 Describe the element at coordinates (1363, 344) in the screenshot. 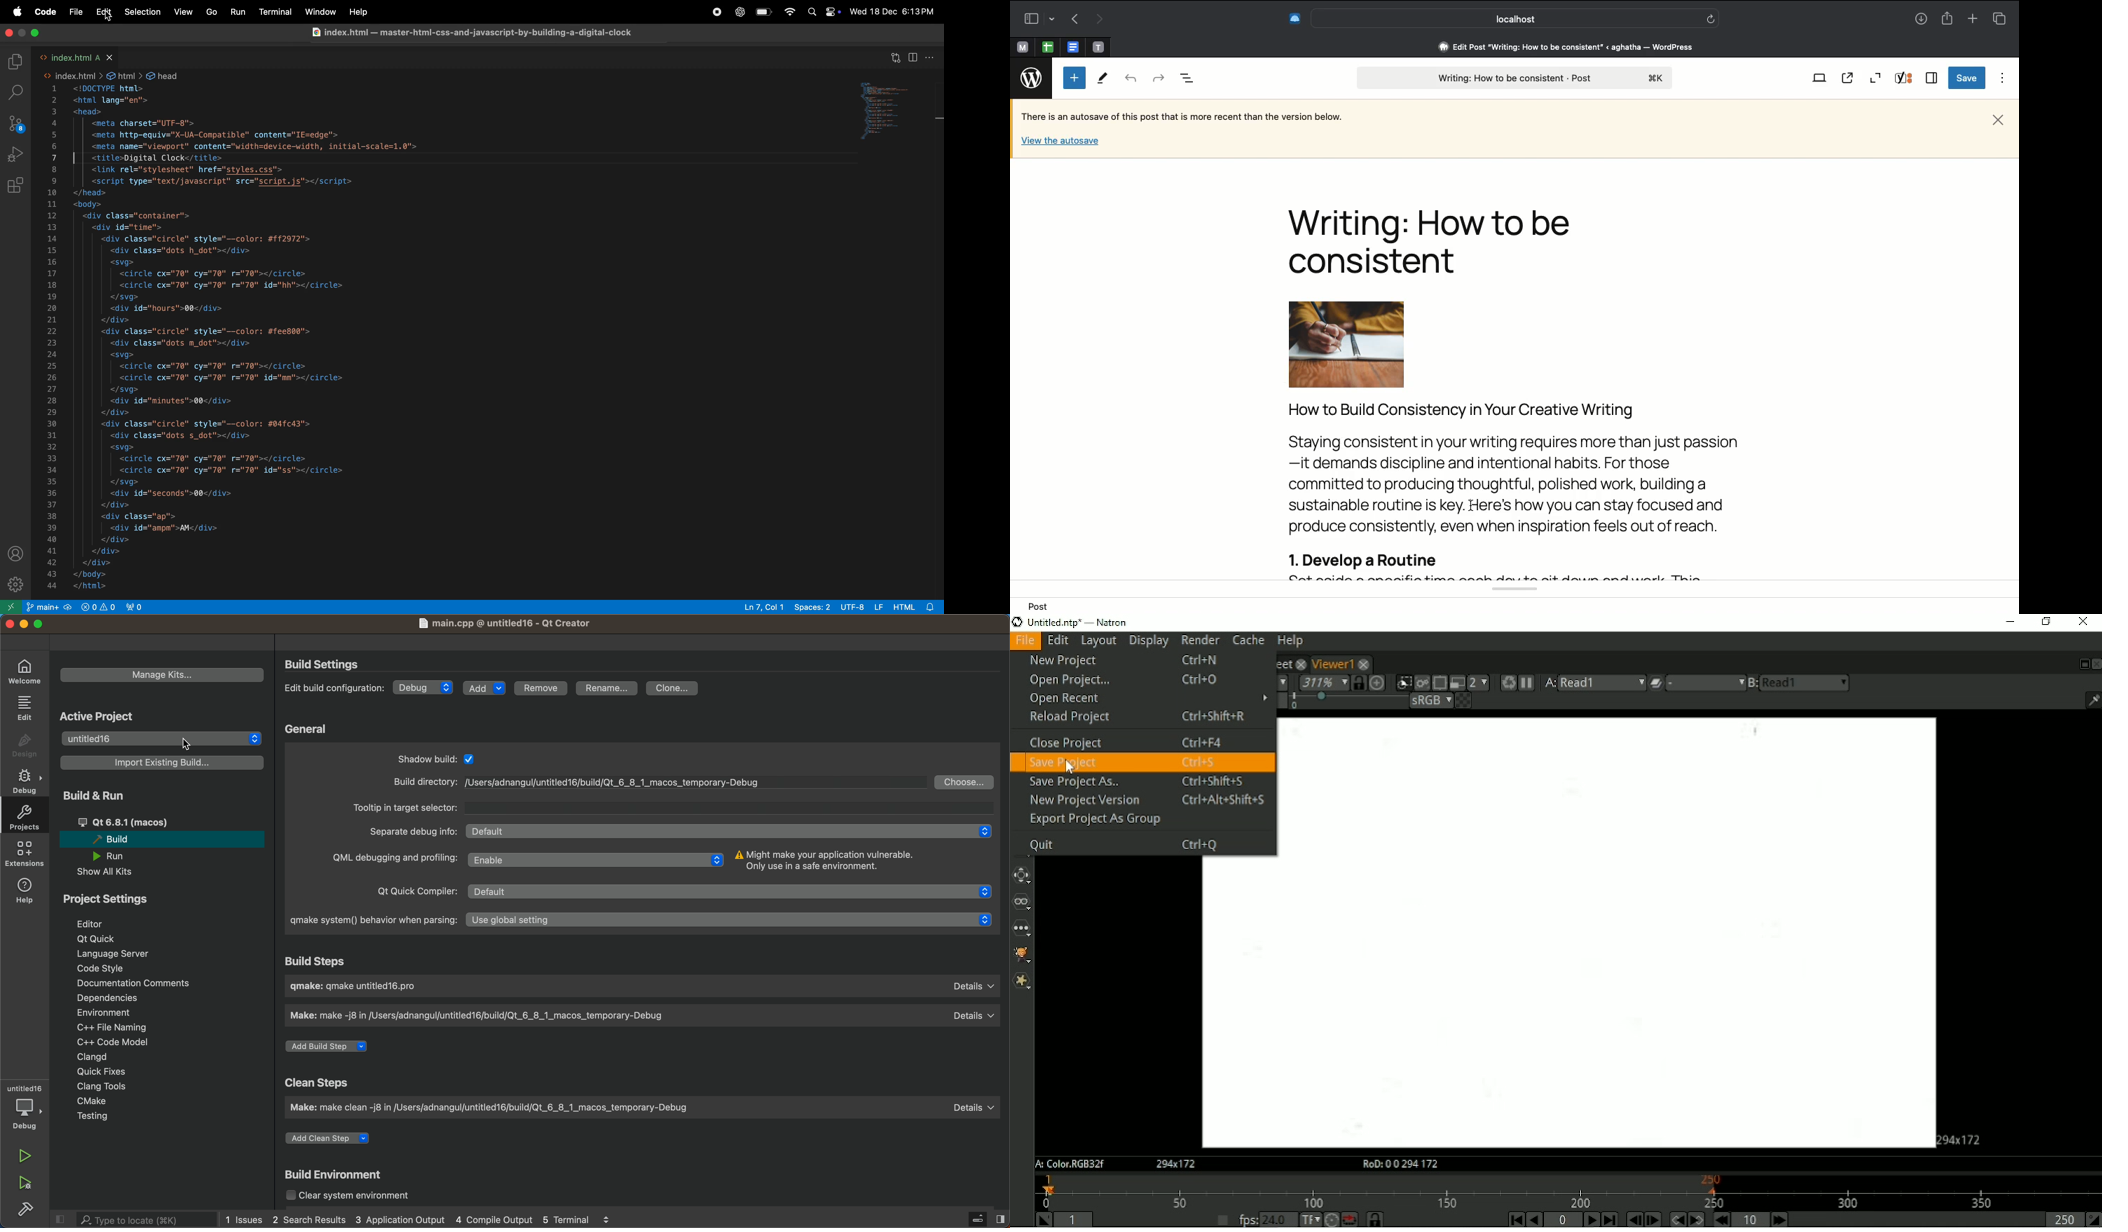

I see `Image` at that location.